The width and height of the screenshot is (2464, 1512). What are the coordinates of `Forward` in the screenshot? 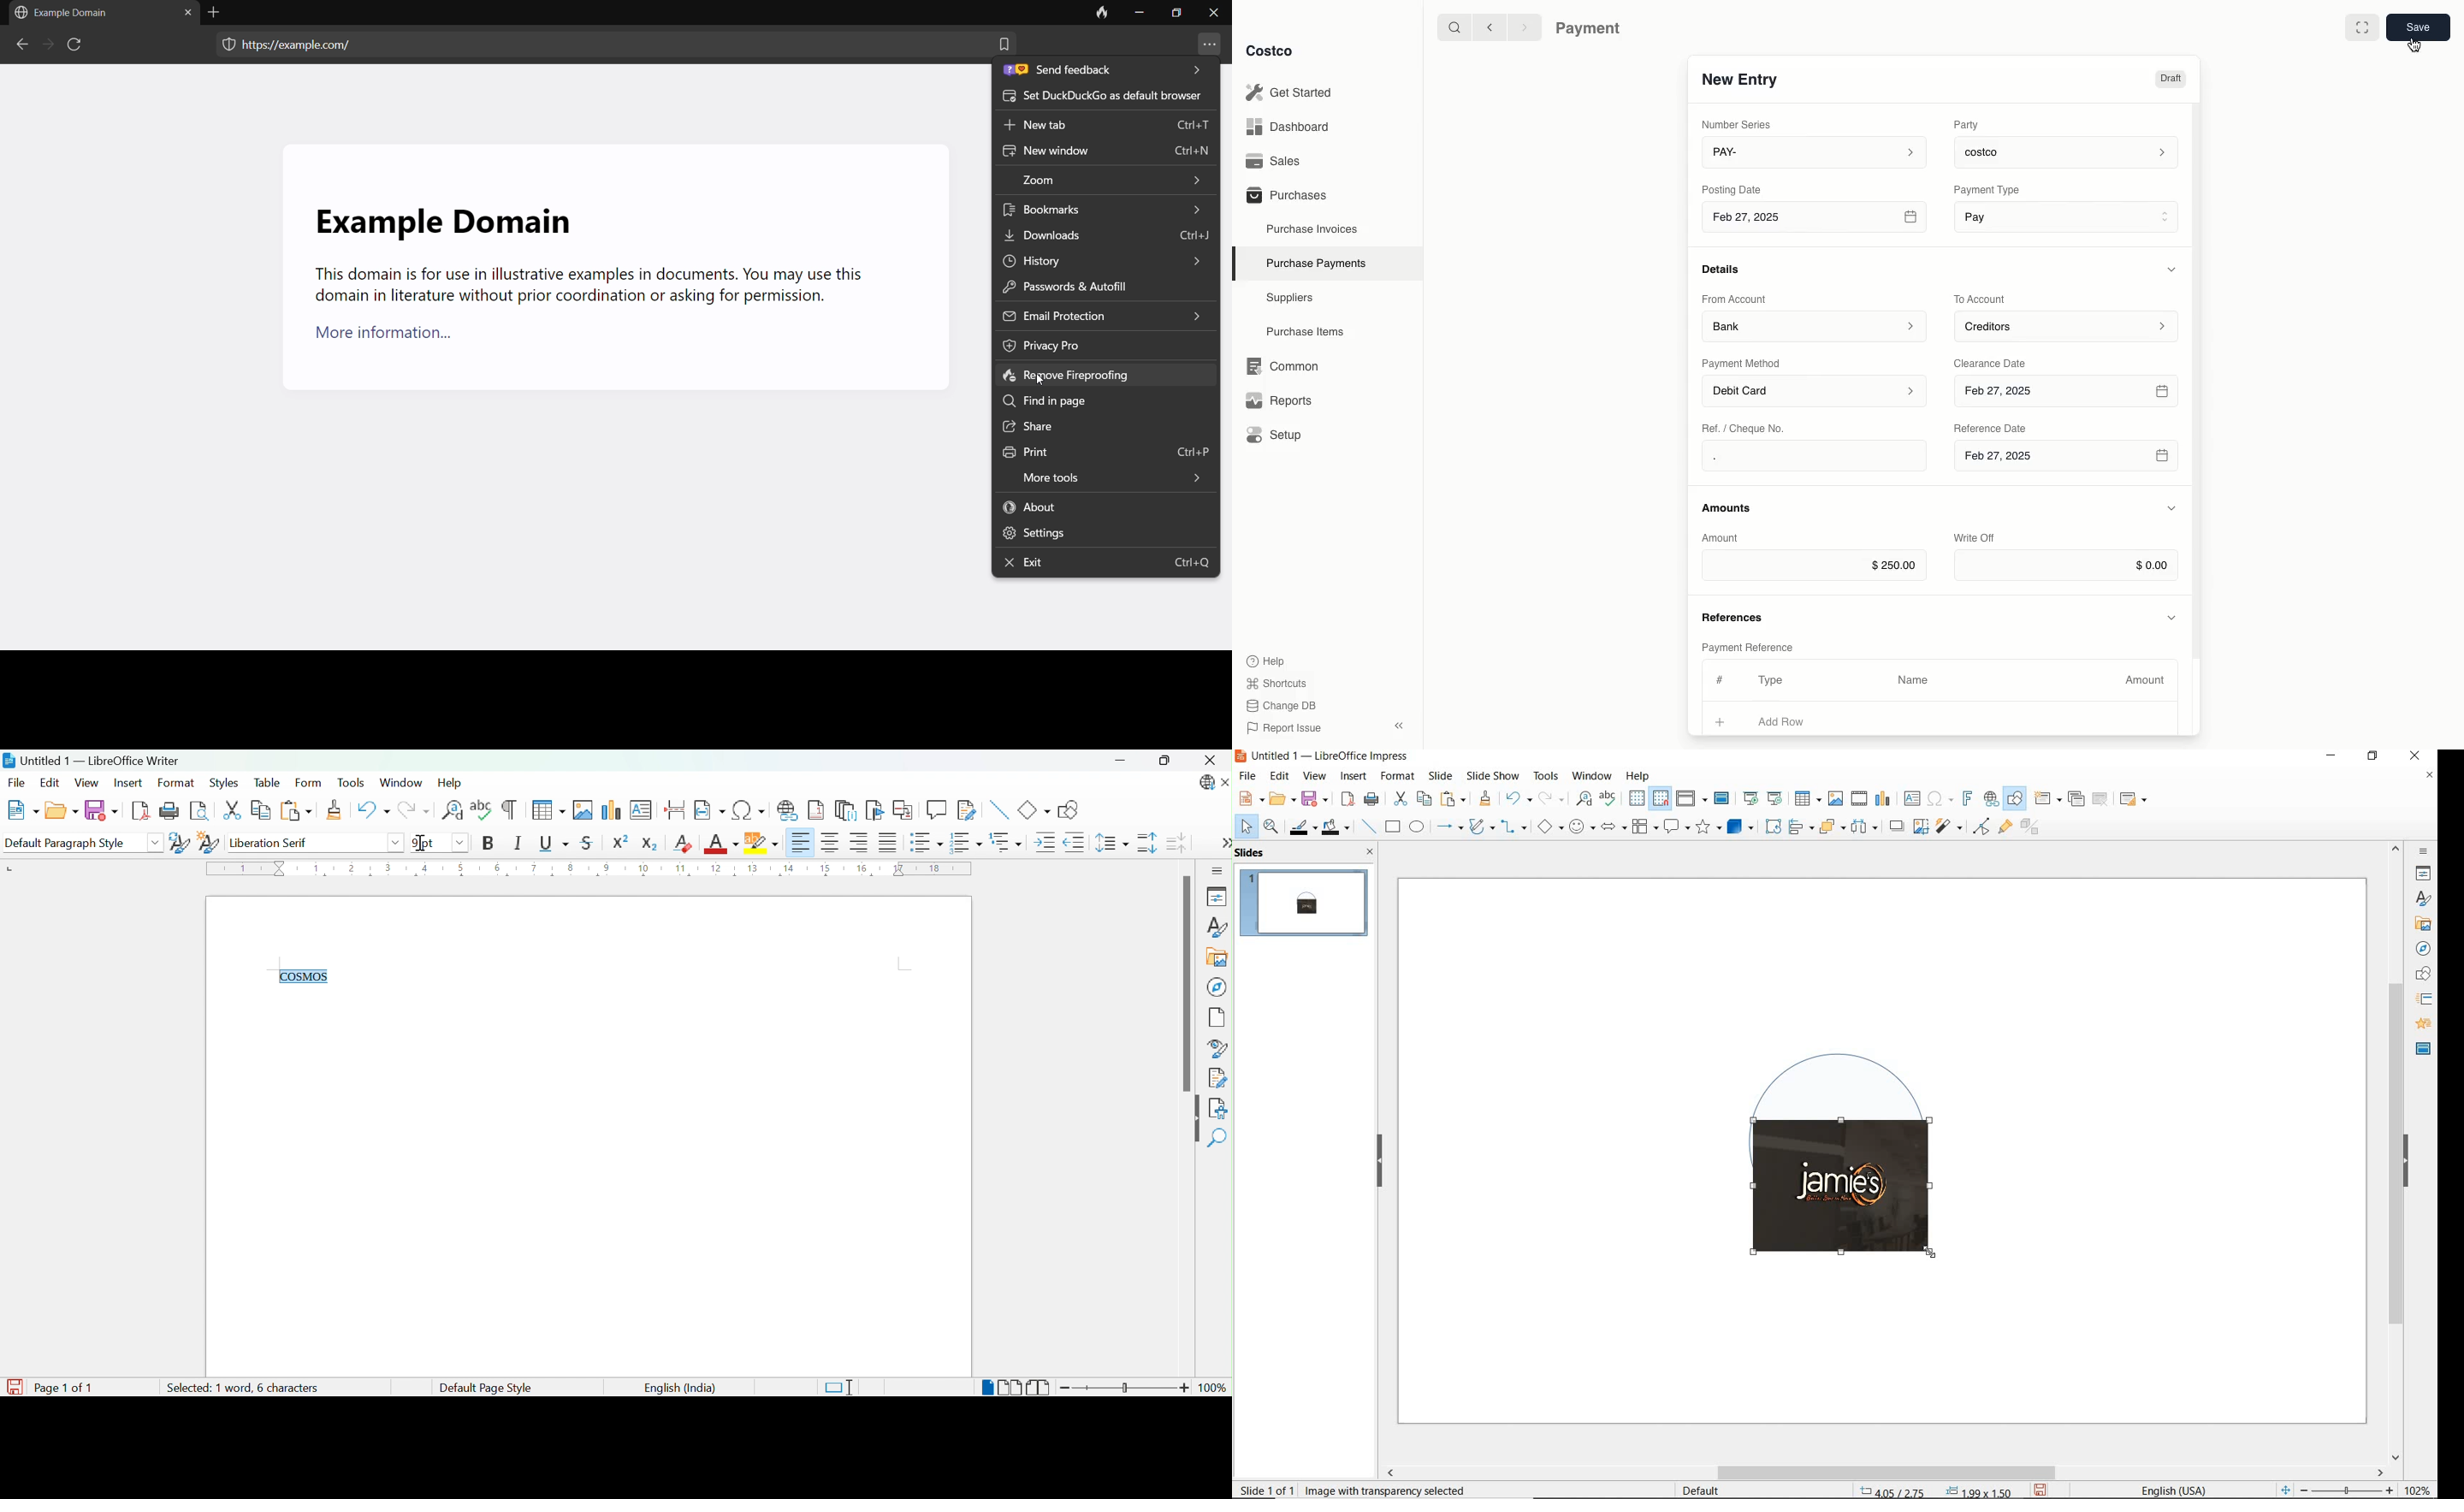 It's located at (1523, 27).